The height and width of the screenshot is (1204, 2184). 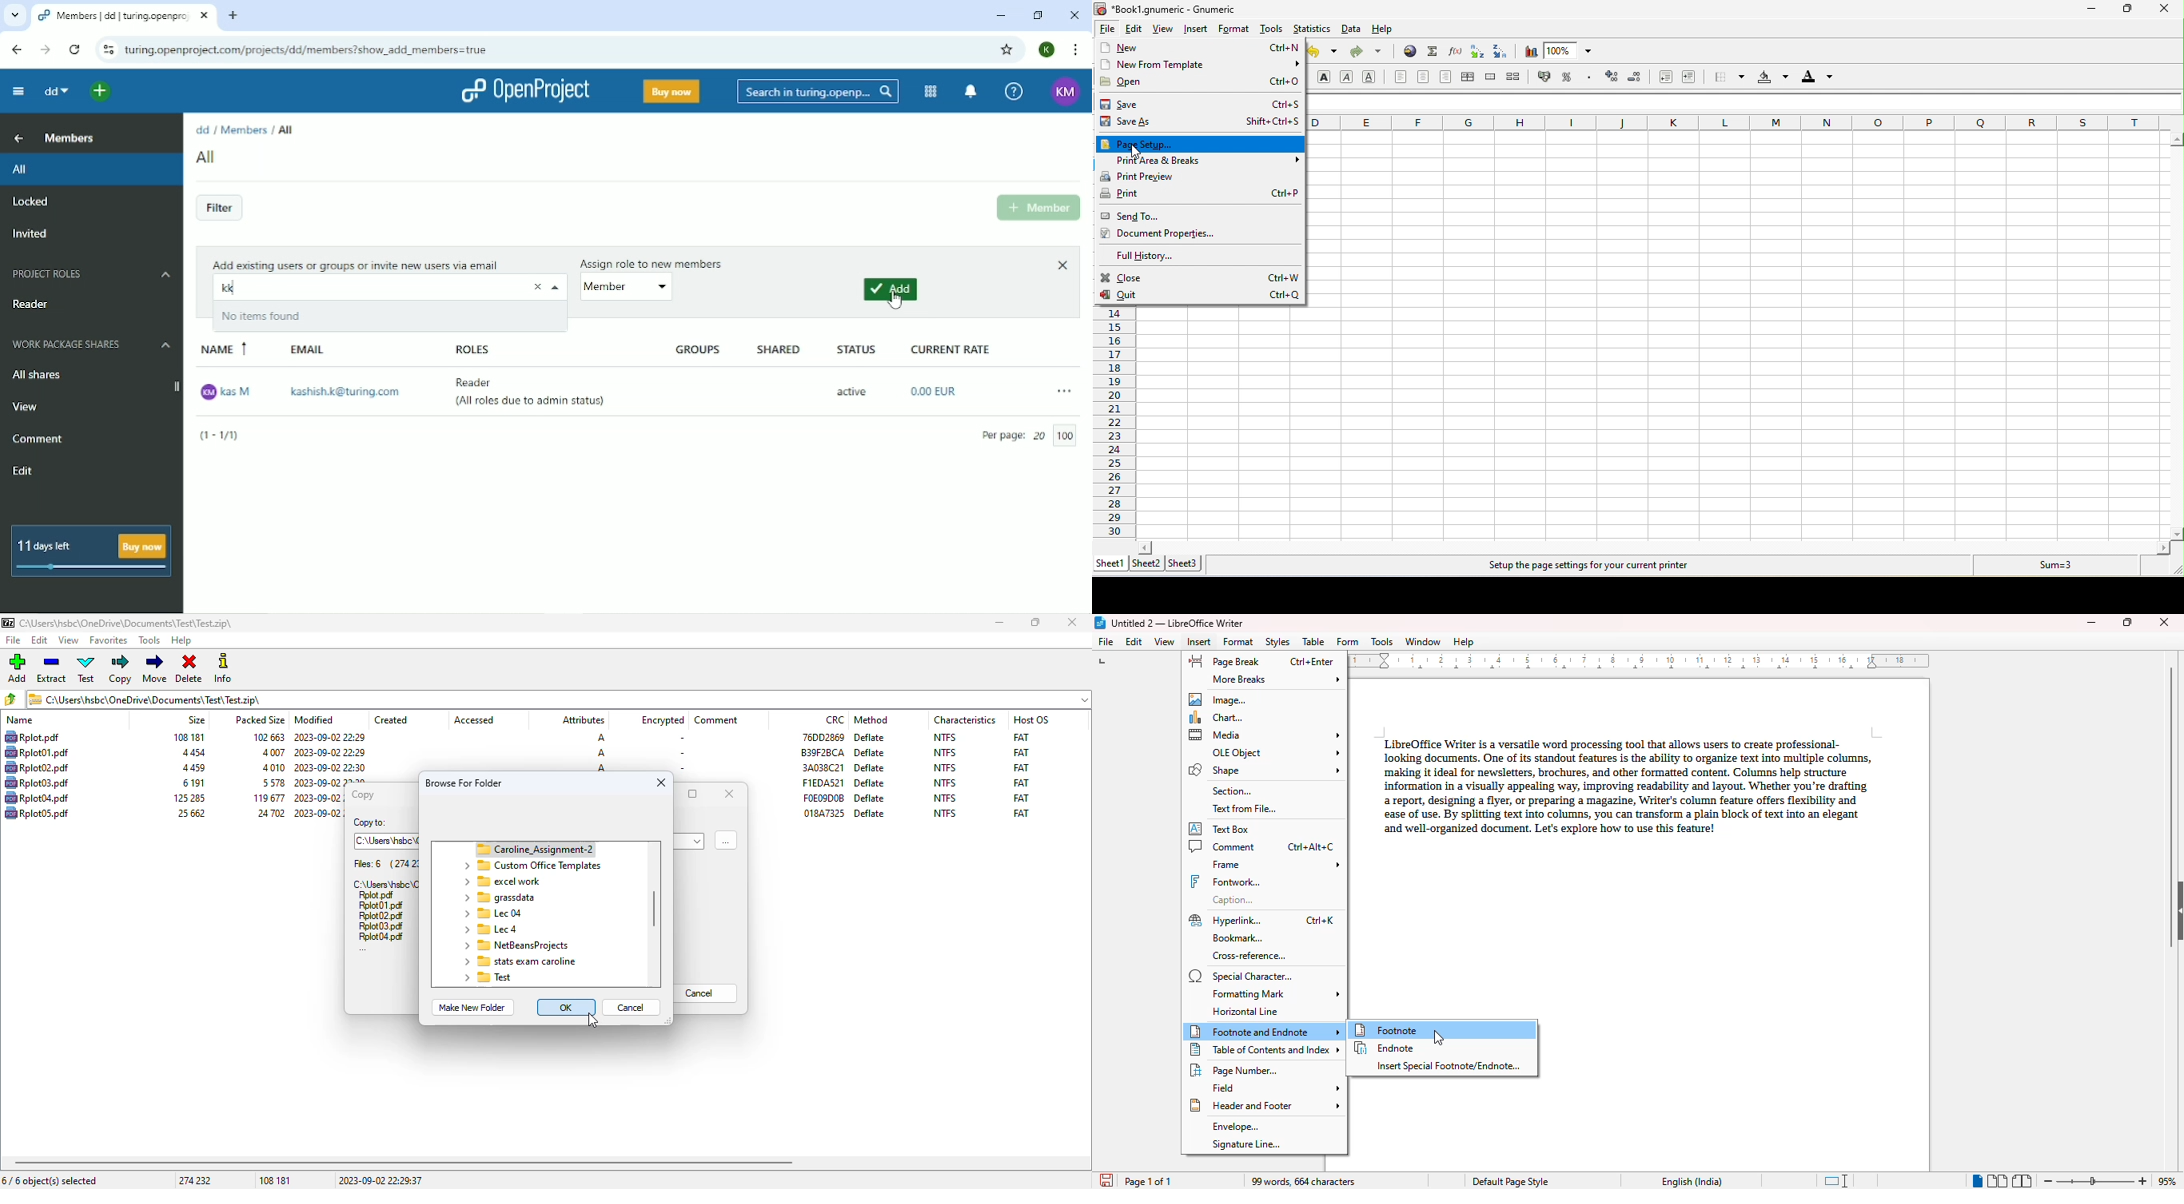 What do you see at coordinates (891, 291) in the screenshot?
I see `Add` at bounding box center [891, 291].